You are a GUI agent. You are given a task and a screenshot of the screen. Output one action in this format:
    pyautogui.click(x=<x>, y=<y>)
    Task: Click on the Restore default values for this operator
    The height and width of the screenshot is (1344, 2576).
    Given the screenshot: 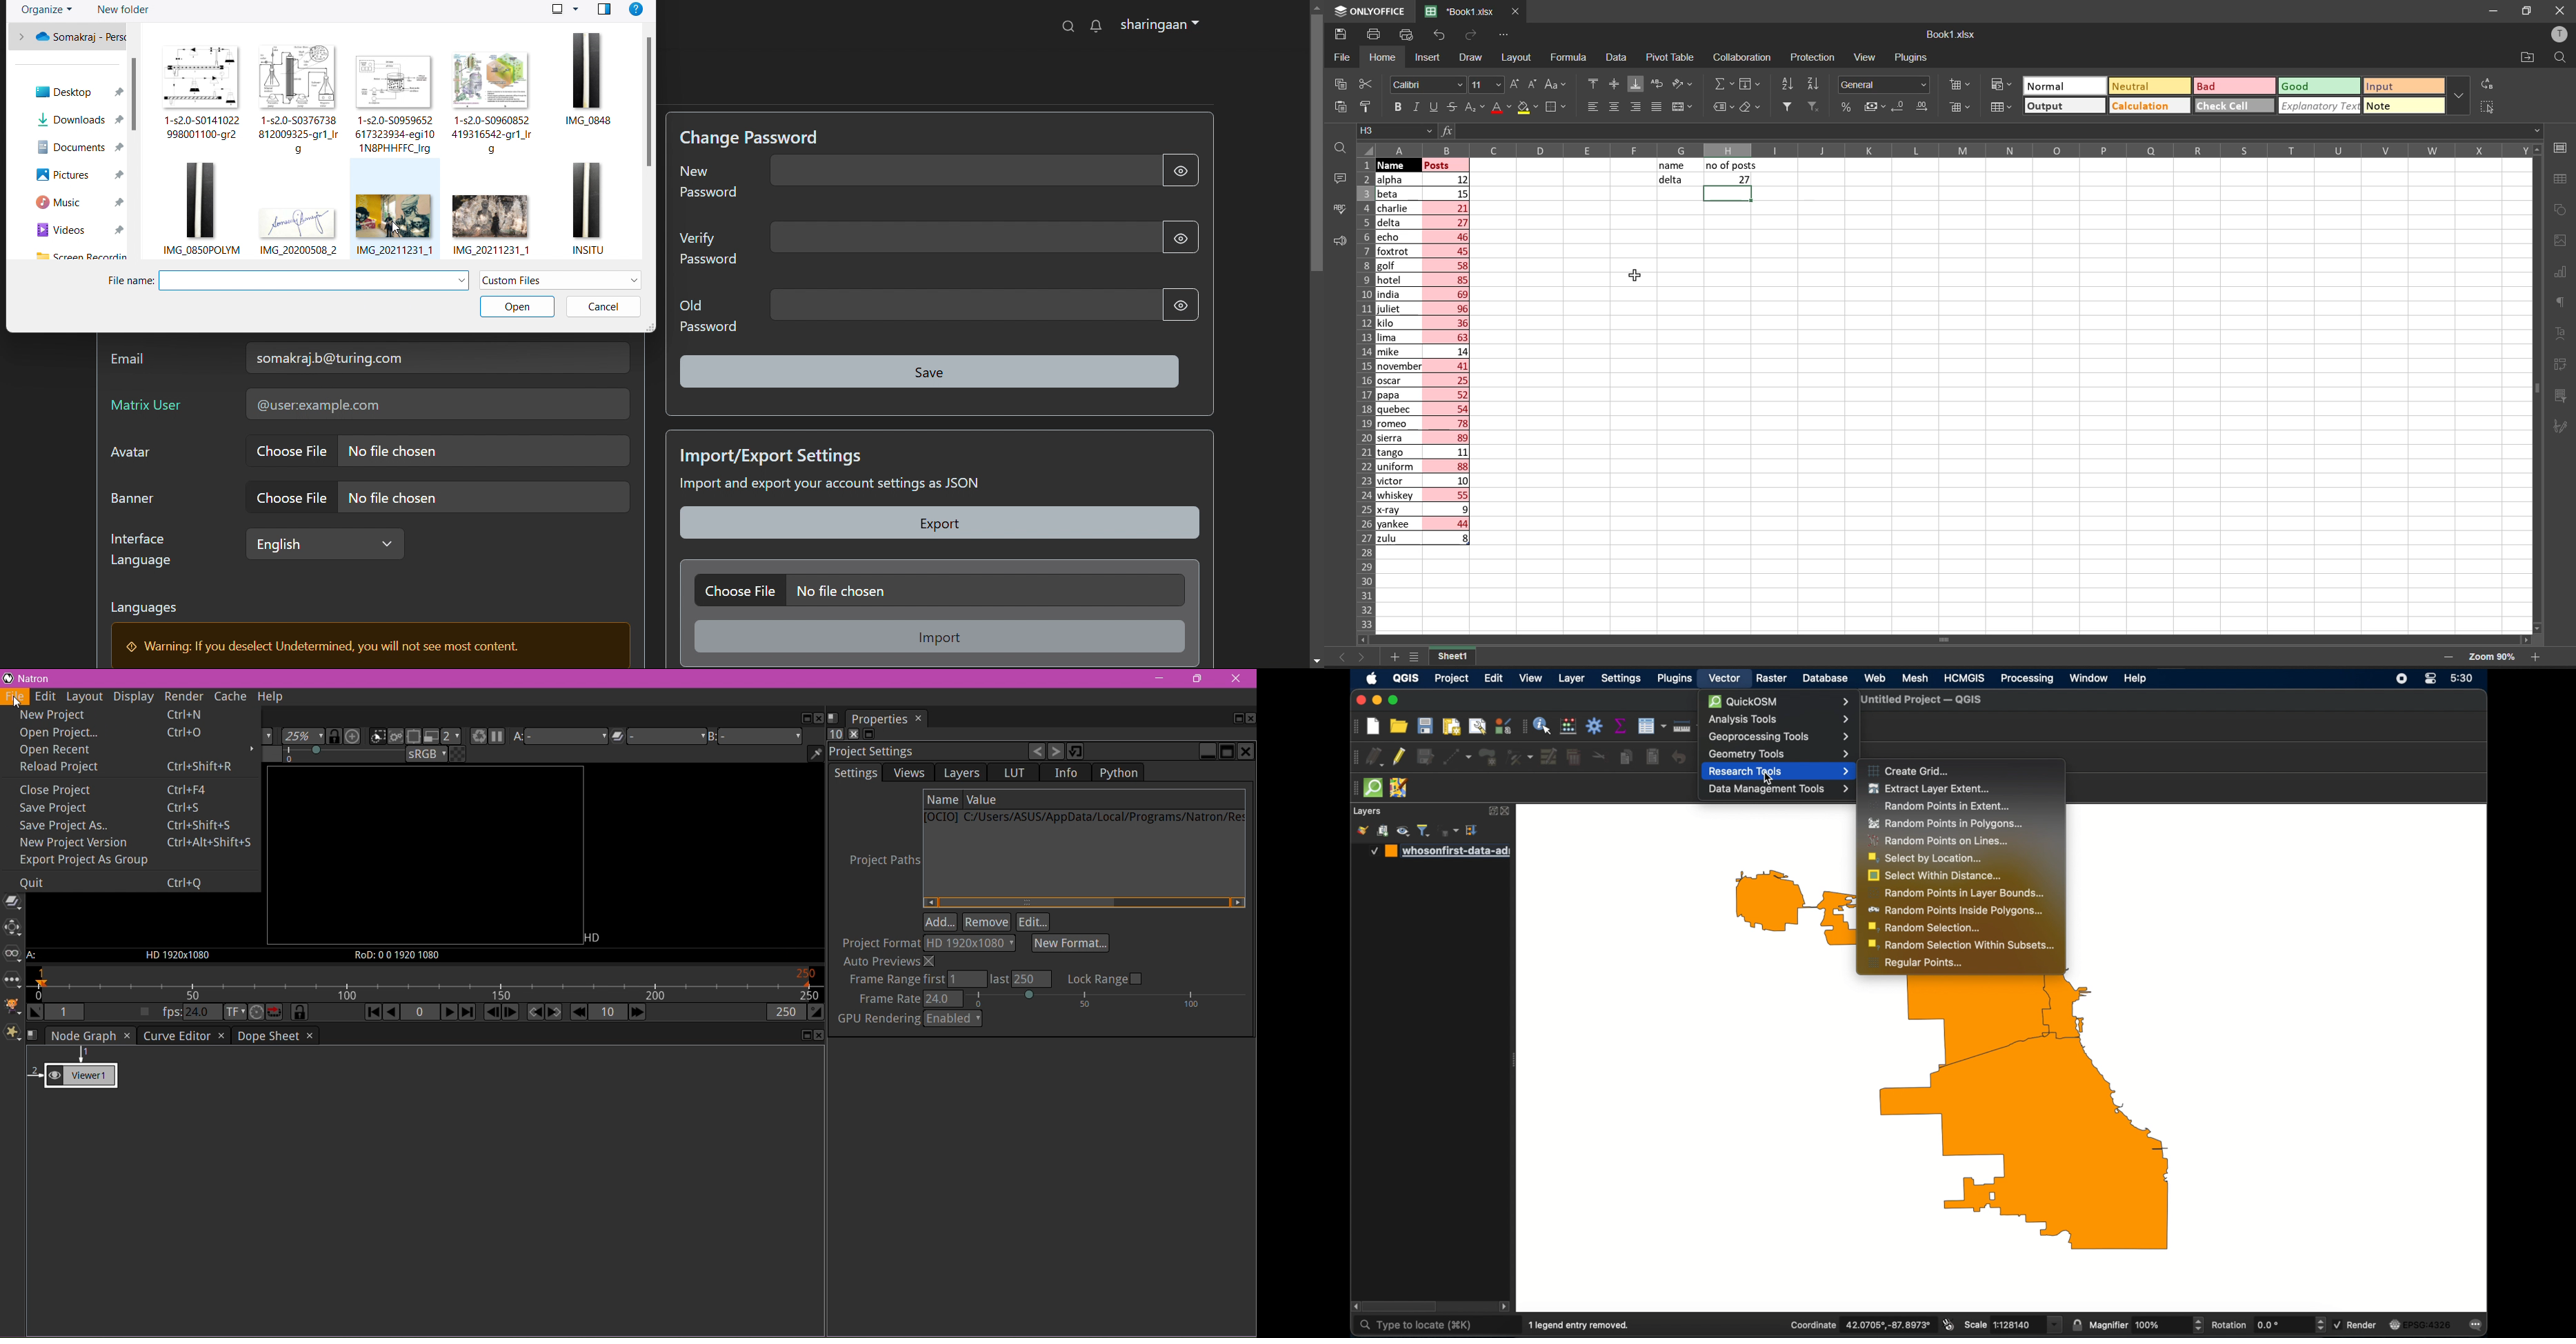 What is the action you would take?
    pyautogui.click(x=1077, y=750)
    